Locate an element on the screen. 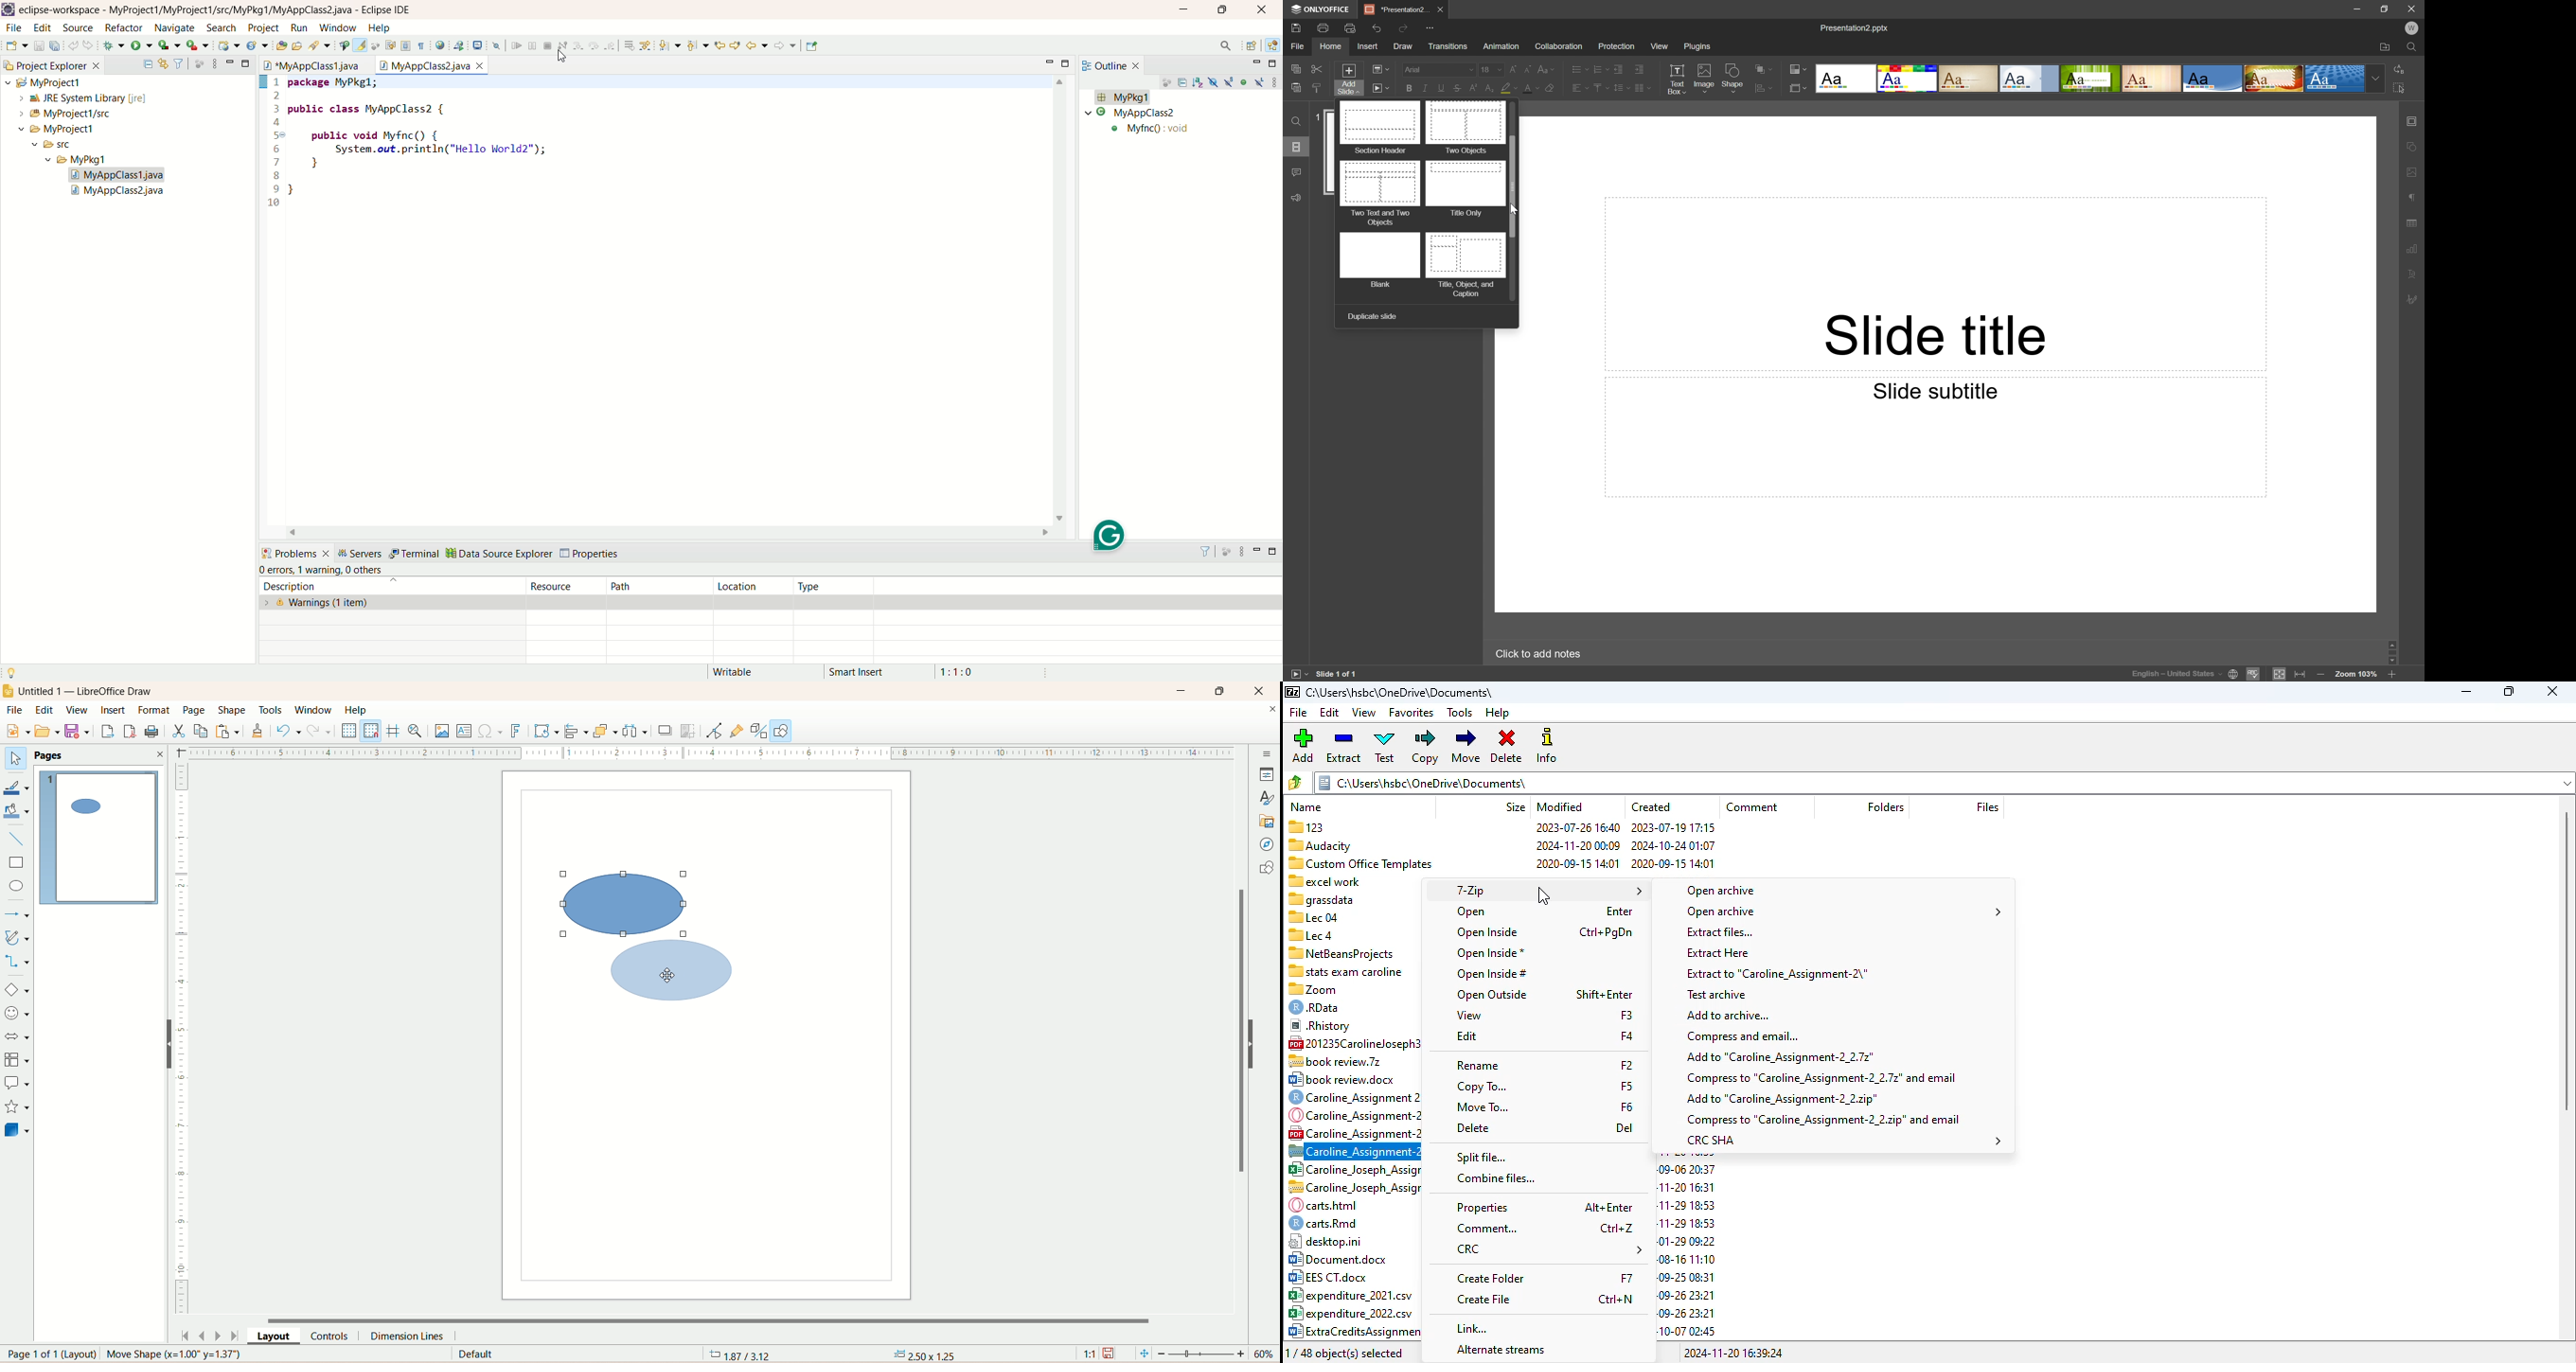 The width and height of the screenshot is (2576, 1372). tools is located at coordinates (271, 712).